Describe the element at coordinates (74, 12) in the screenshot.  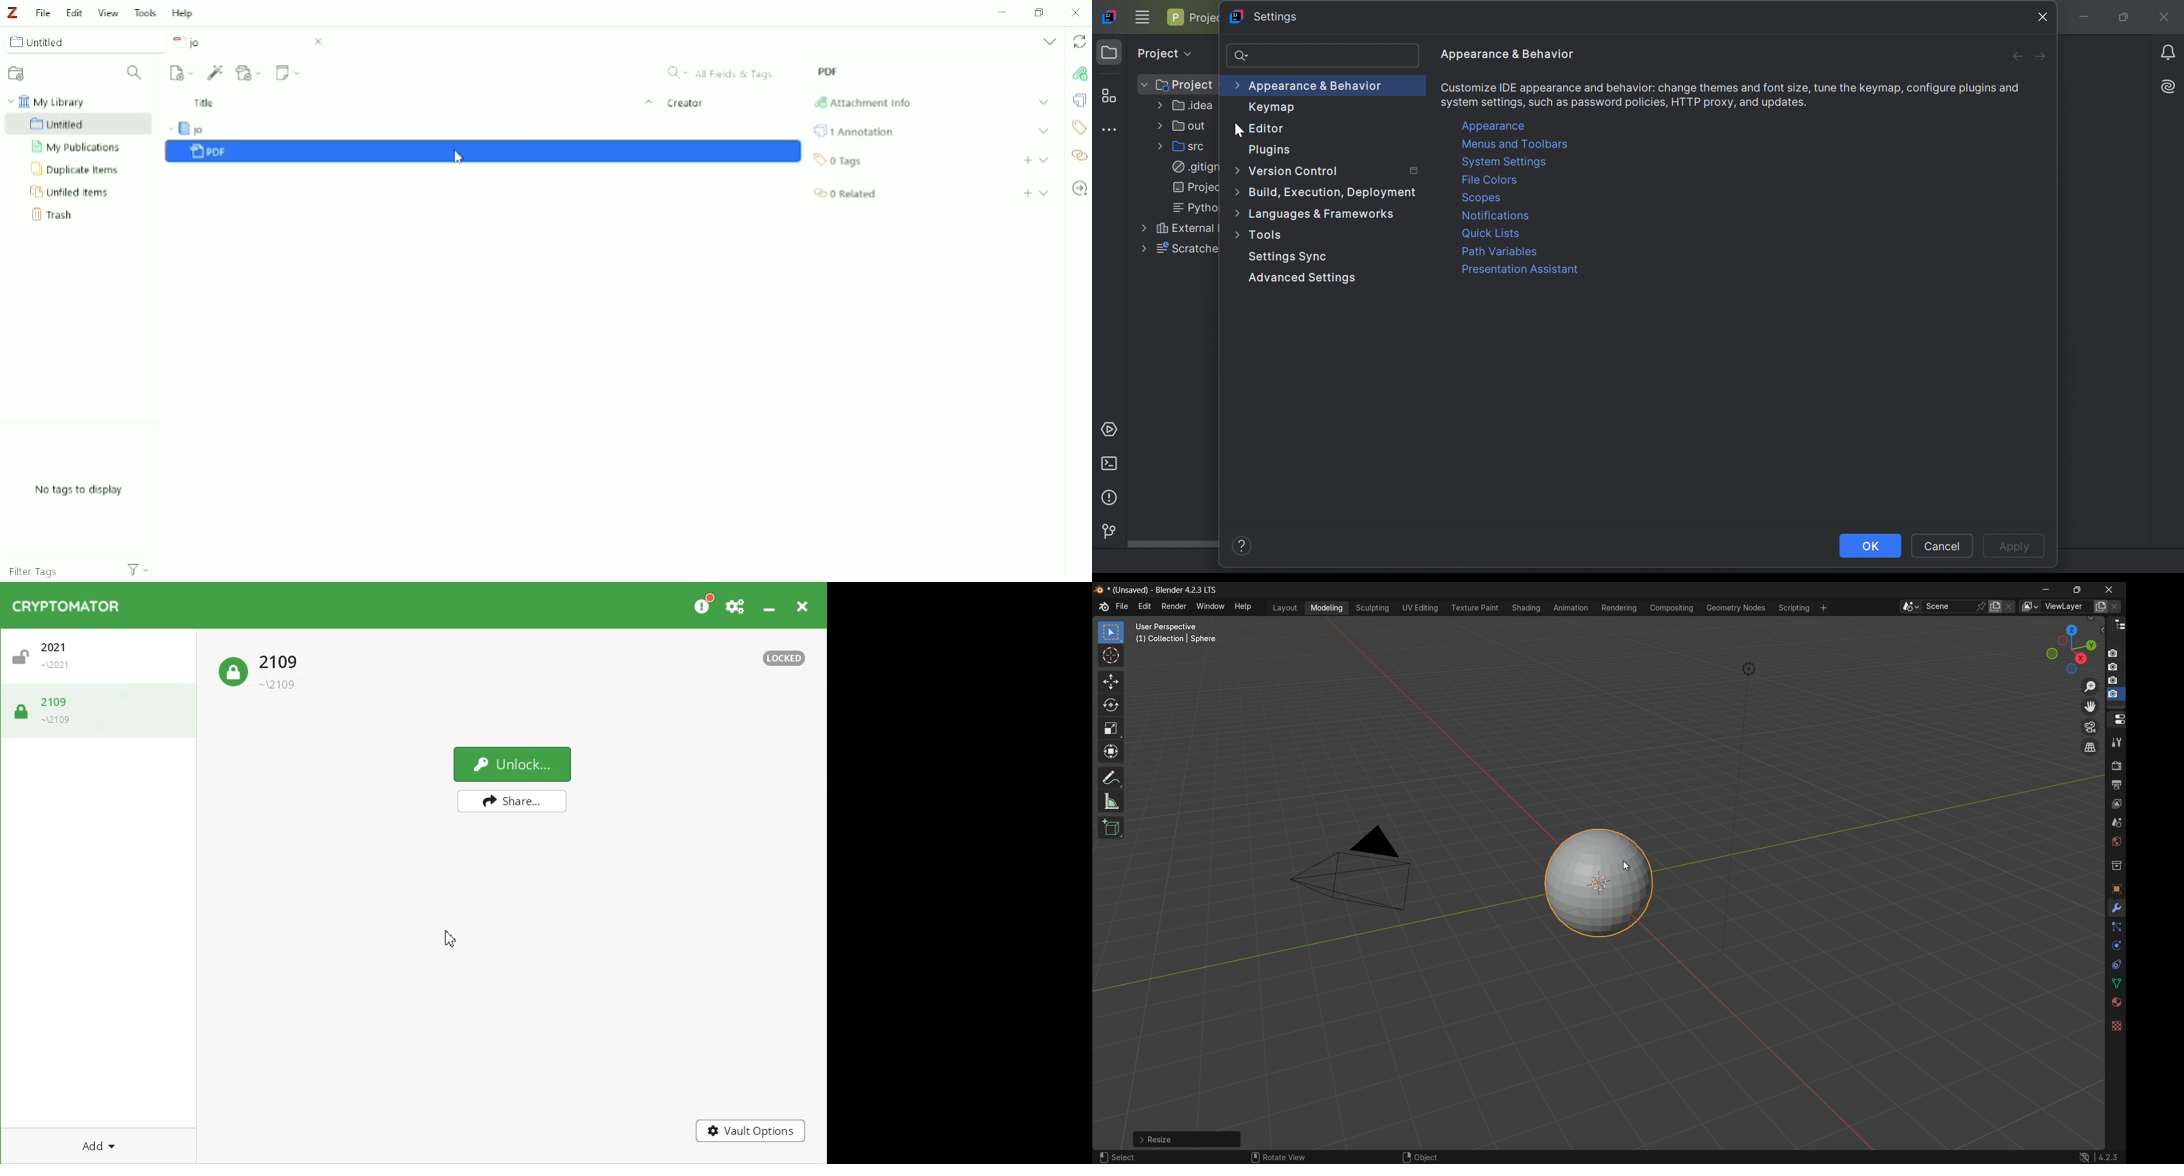
I see `Edit` at that location.